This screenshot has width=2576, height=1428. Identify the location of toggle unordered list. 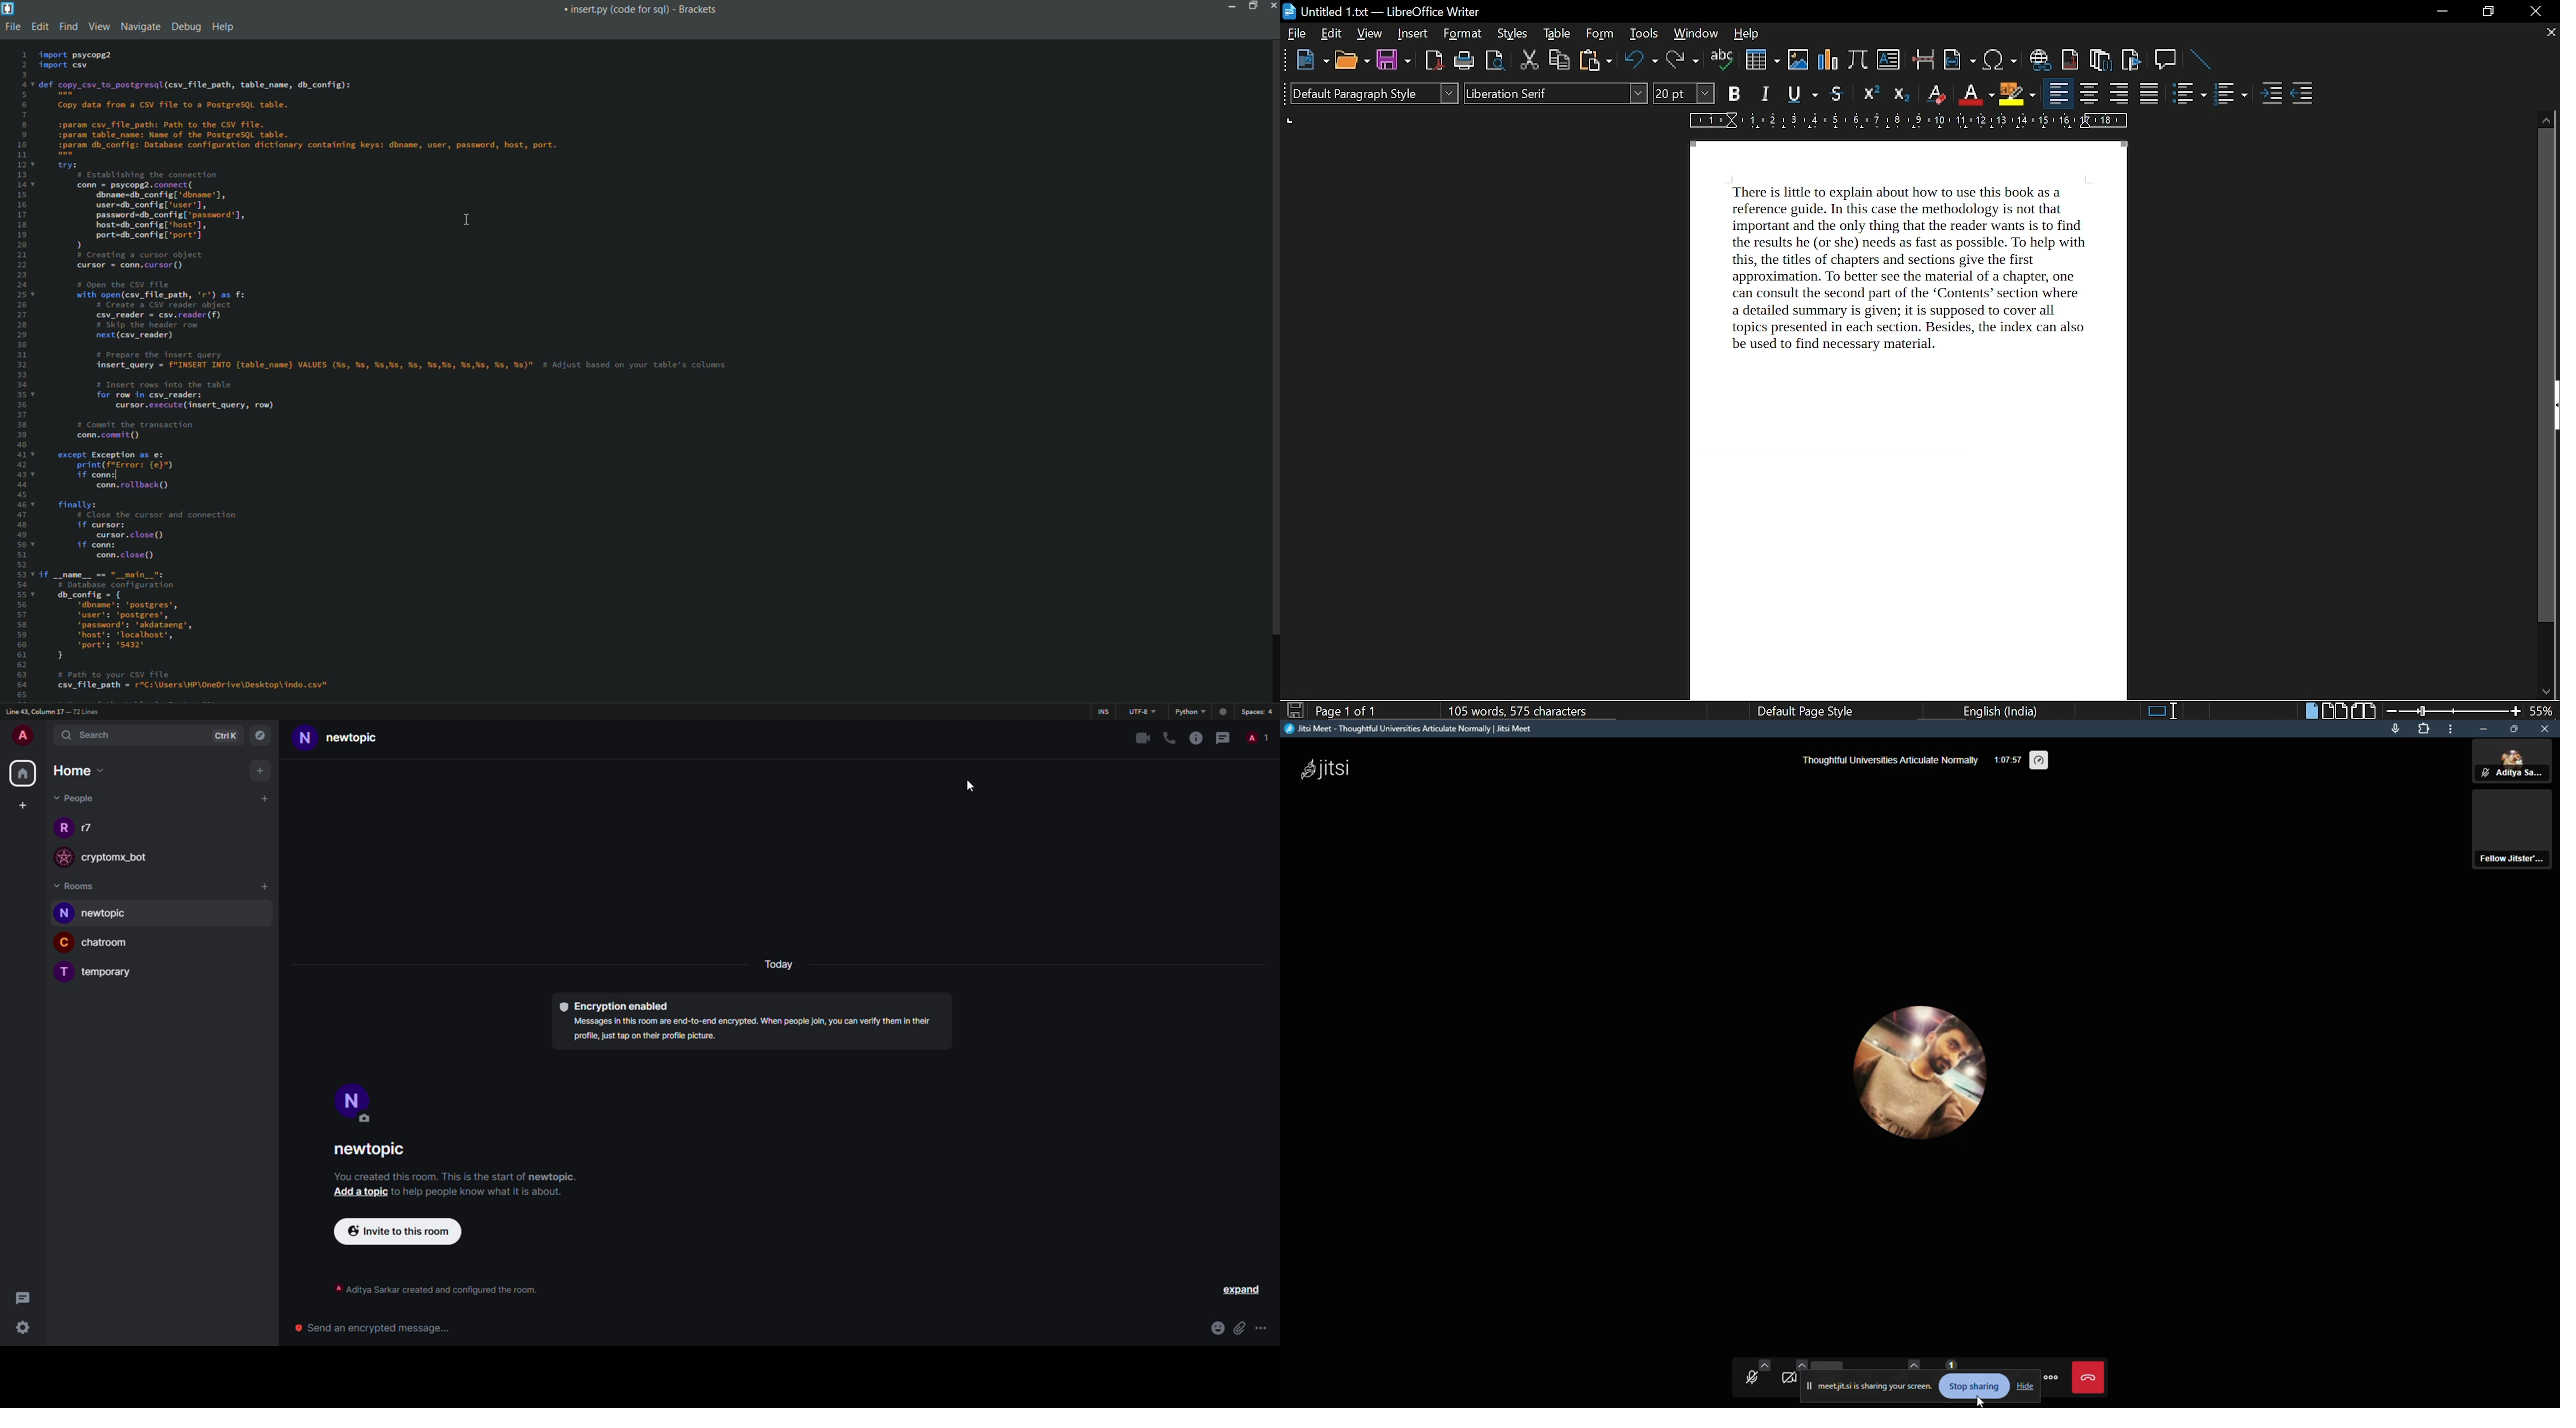
(2230, 94).